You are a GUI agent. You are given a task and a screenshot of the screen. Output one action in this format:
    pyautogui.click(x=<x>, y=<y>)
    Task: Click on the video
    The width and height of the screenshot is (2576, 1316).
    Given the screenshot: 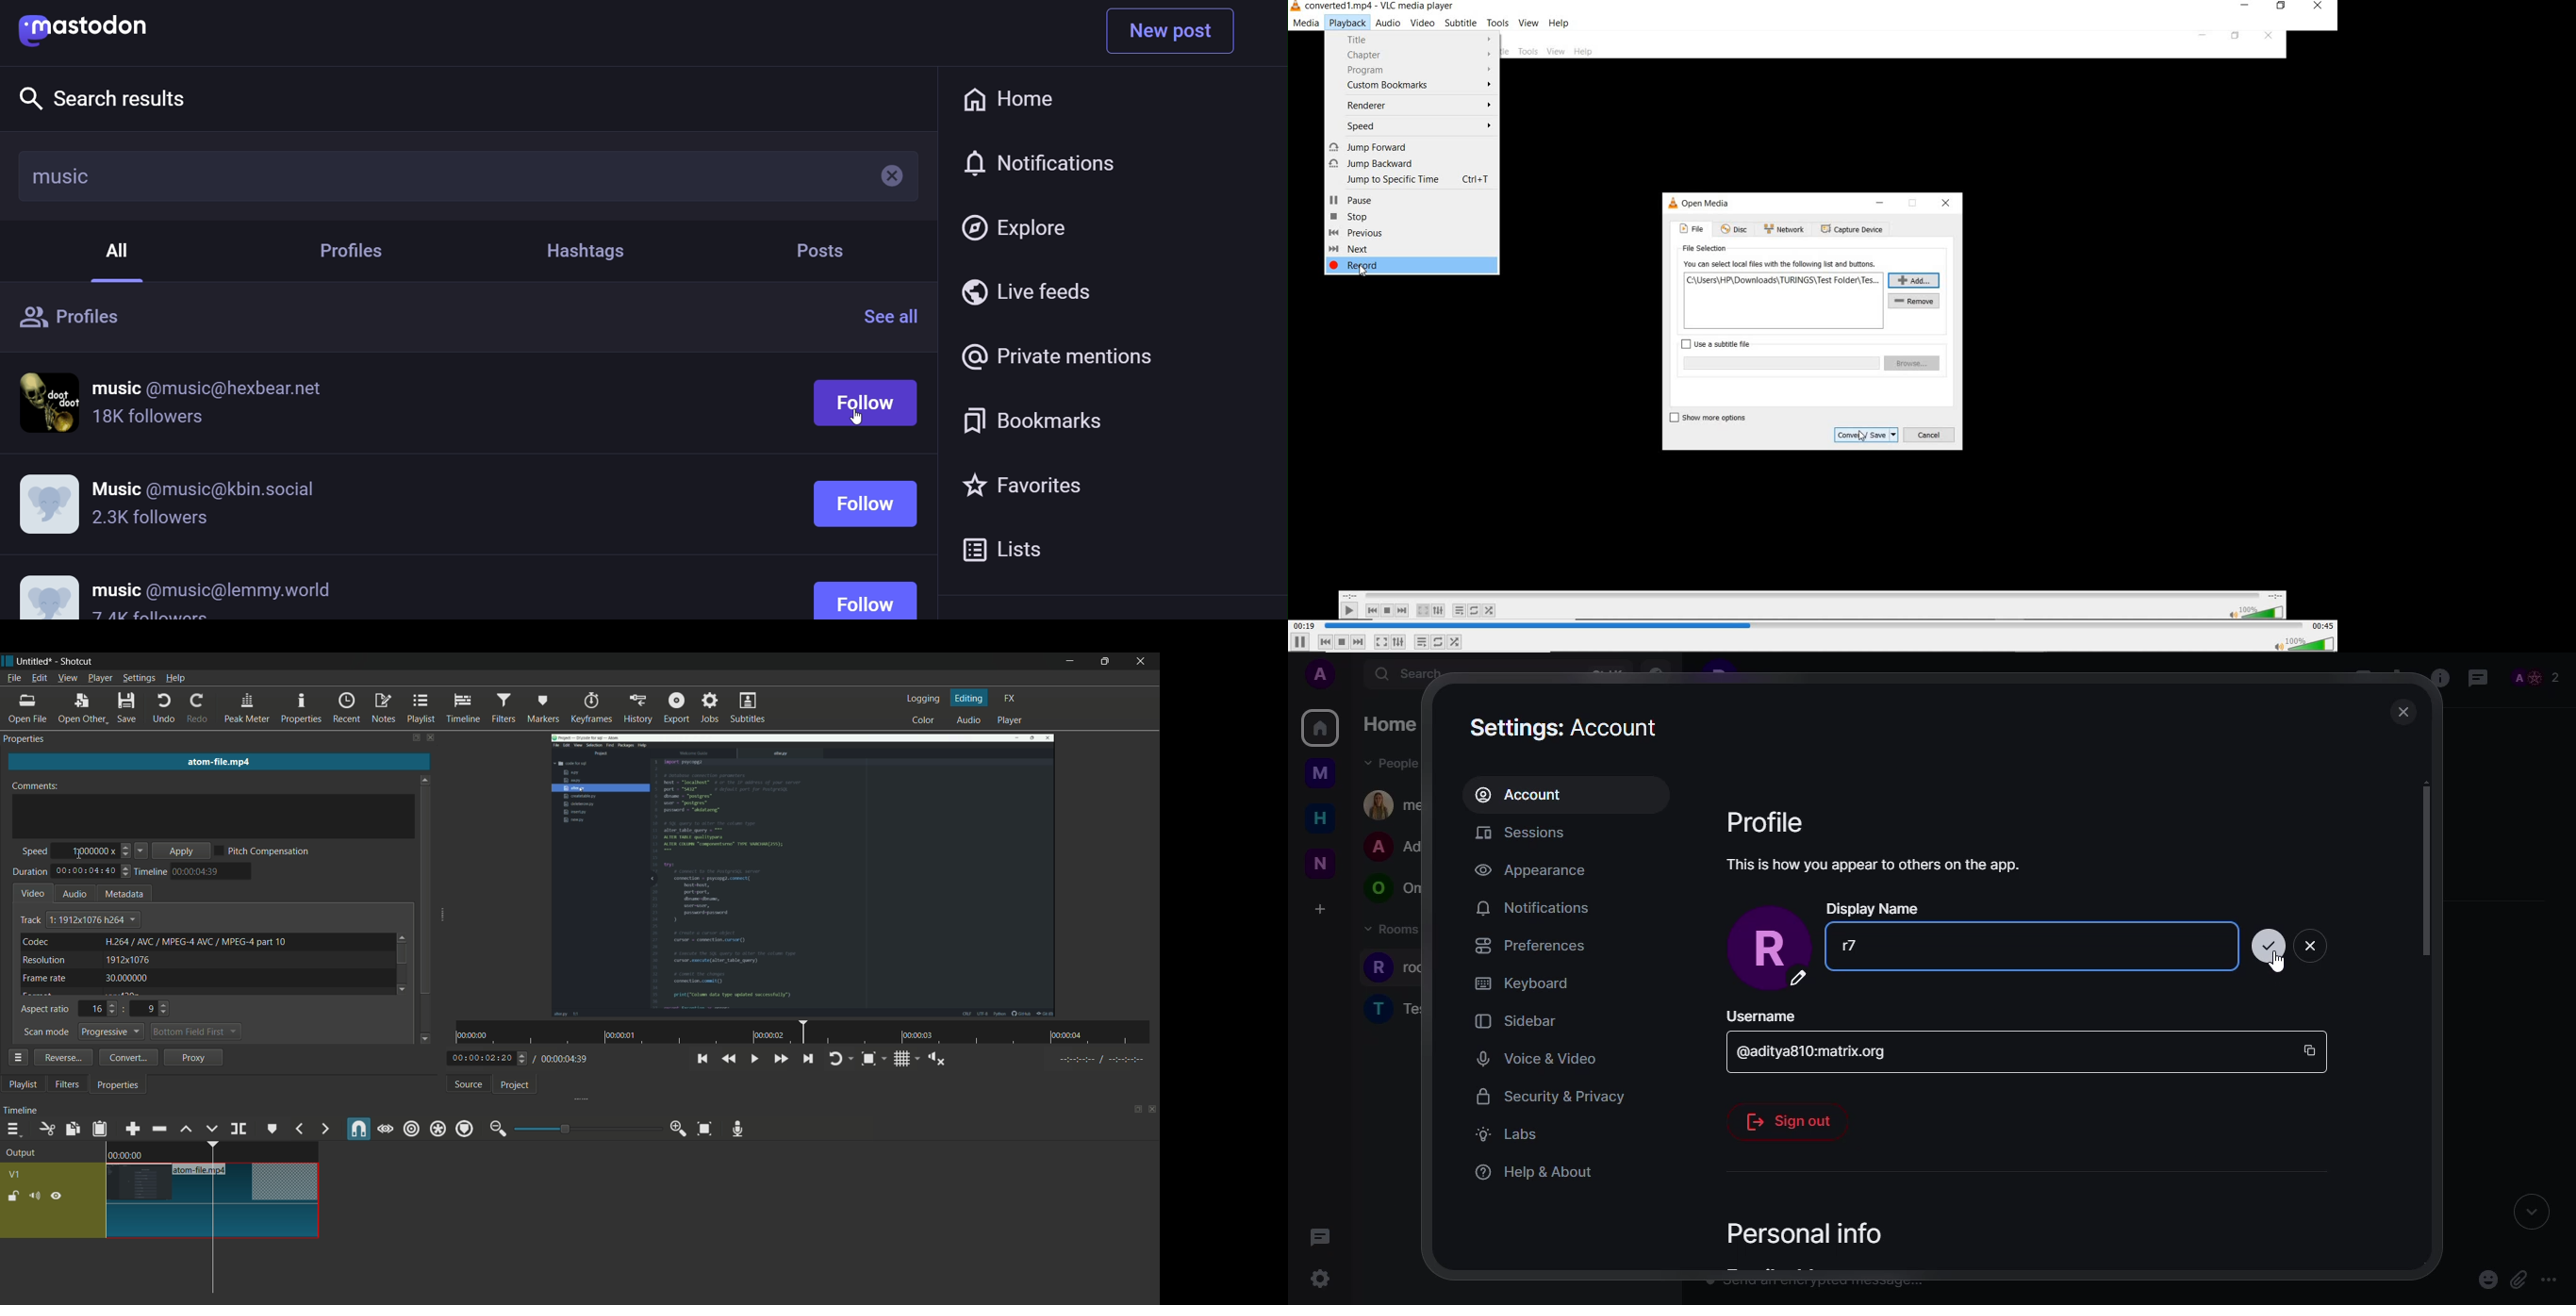 What is the action you would take?
    pyautogui.click(x=1422, y=23)
    